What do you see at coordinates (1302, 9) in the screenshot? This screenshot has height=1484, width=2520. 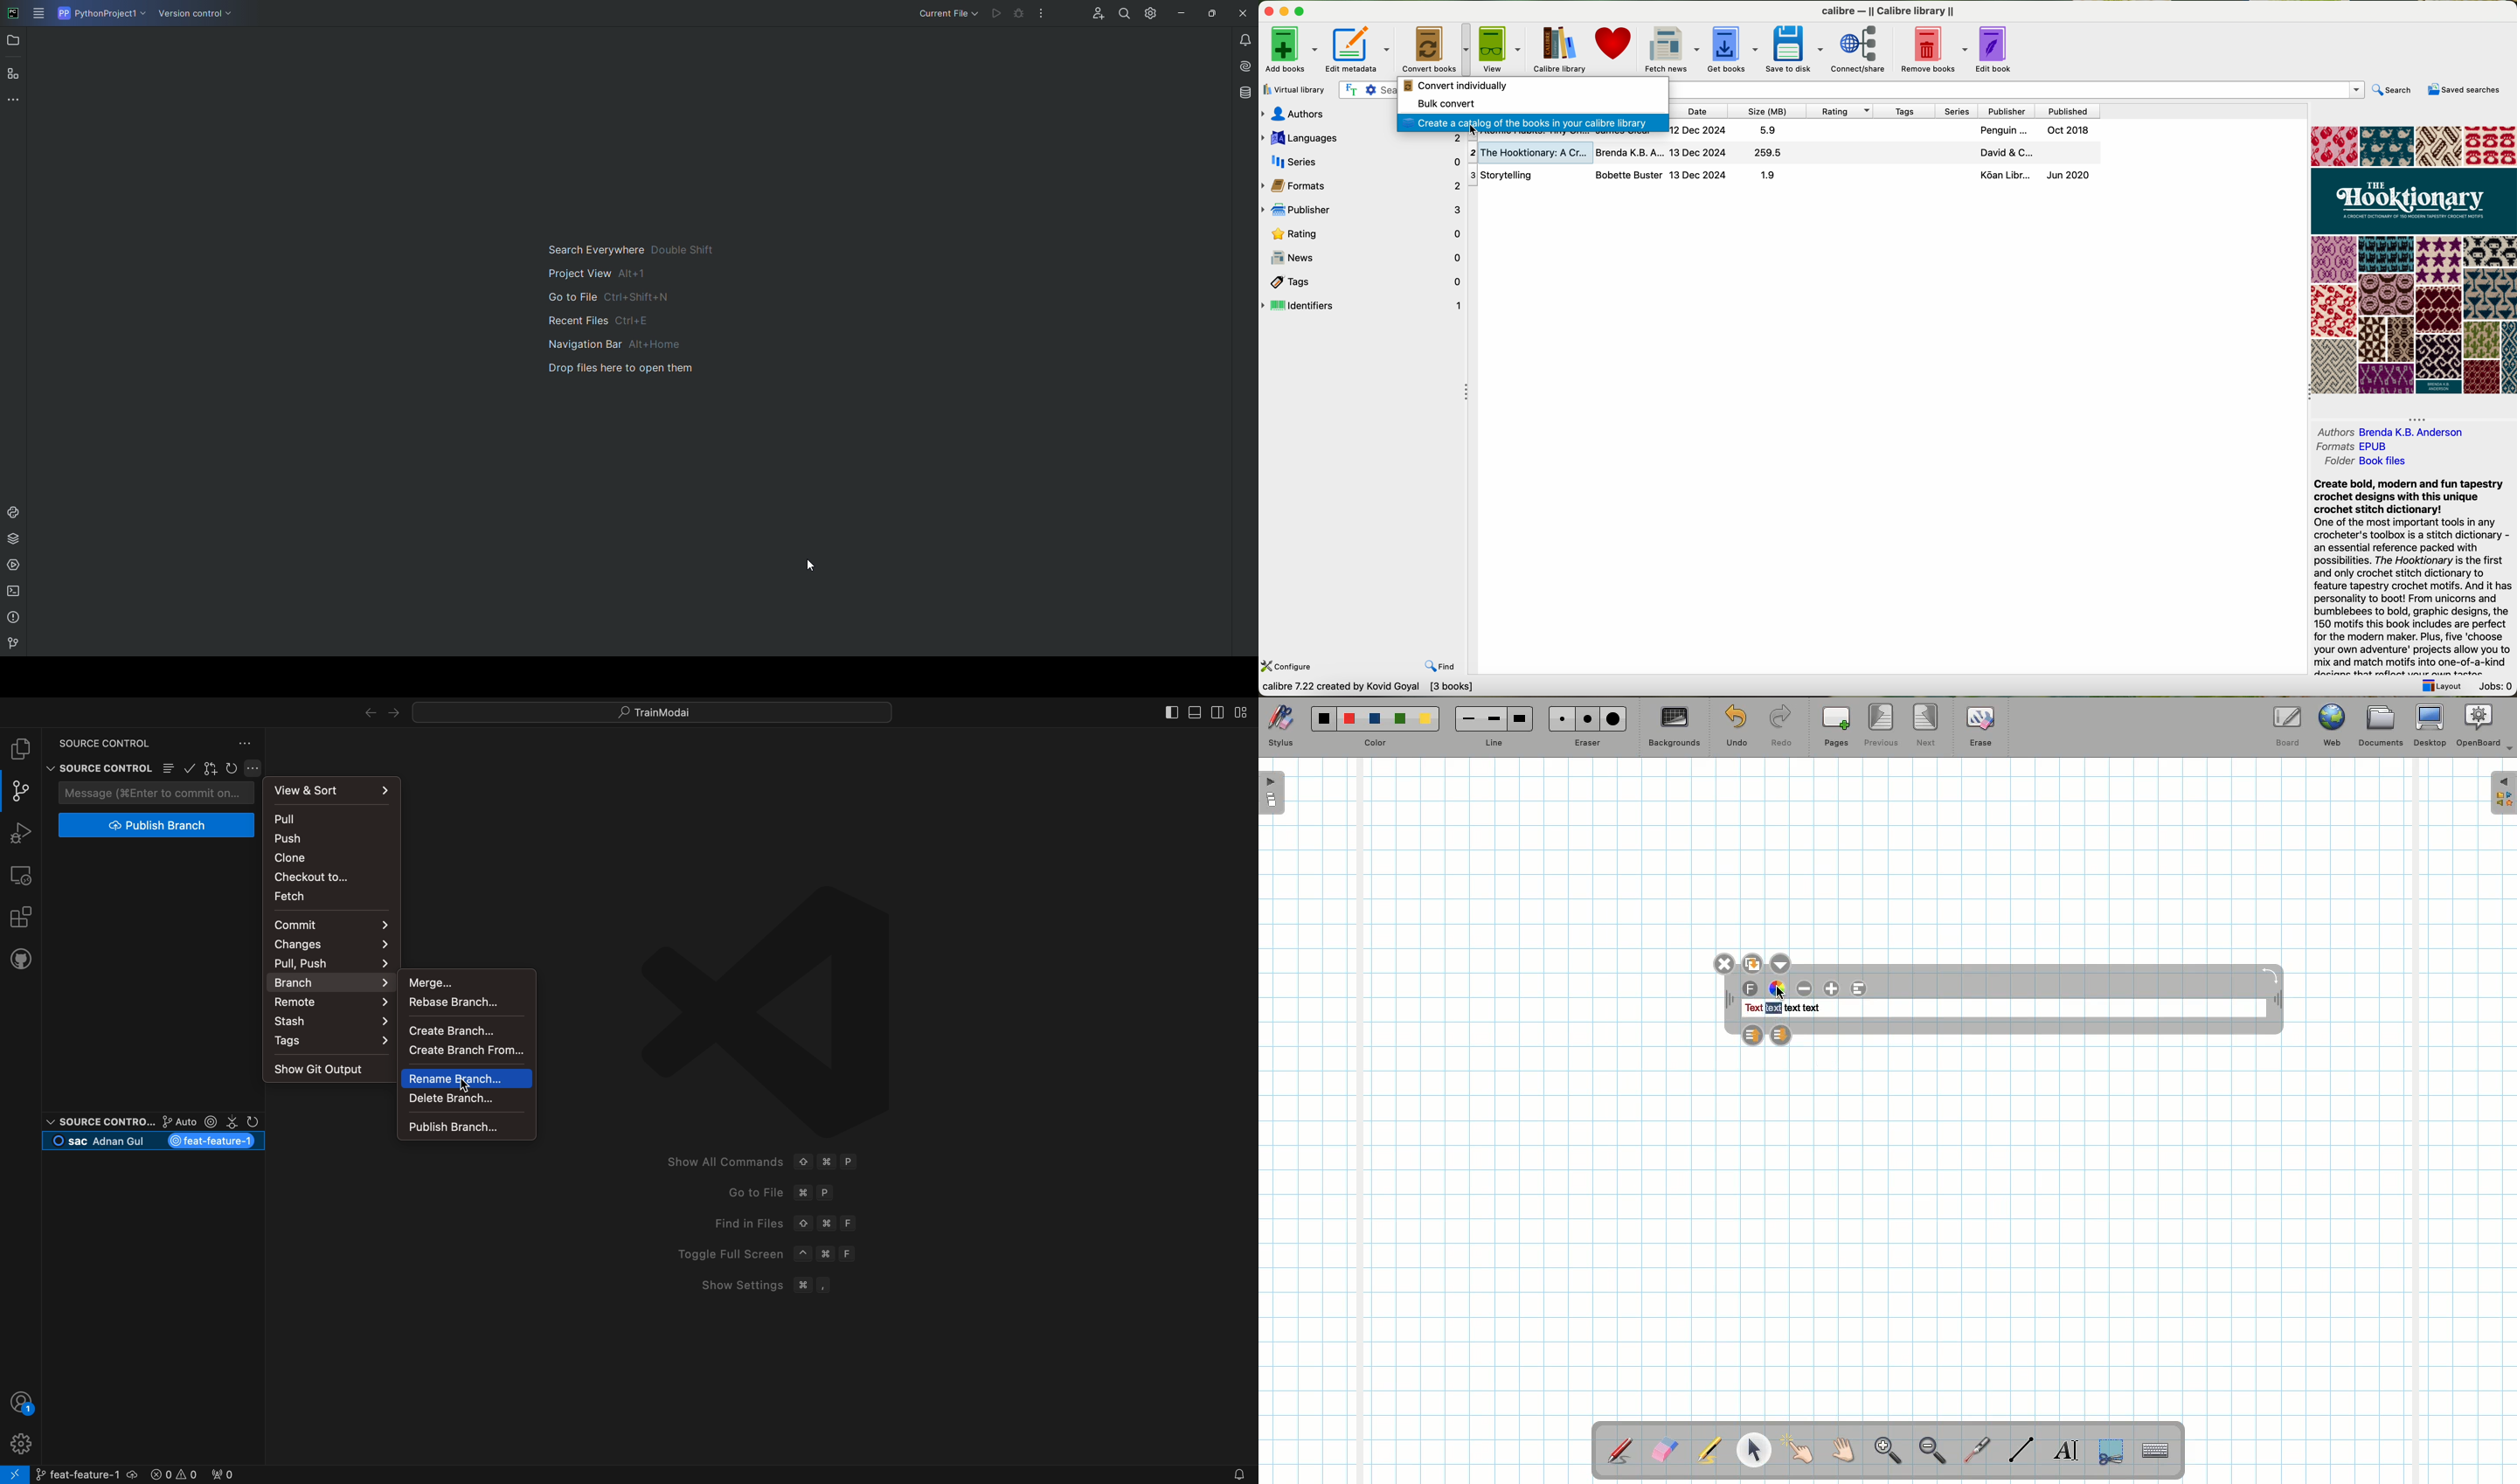 I see `maximize Calibre` at bounding box center [1302, 9].